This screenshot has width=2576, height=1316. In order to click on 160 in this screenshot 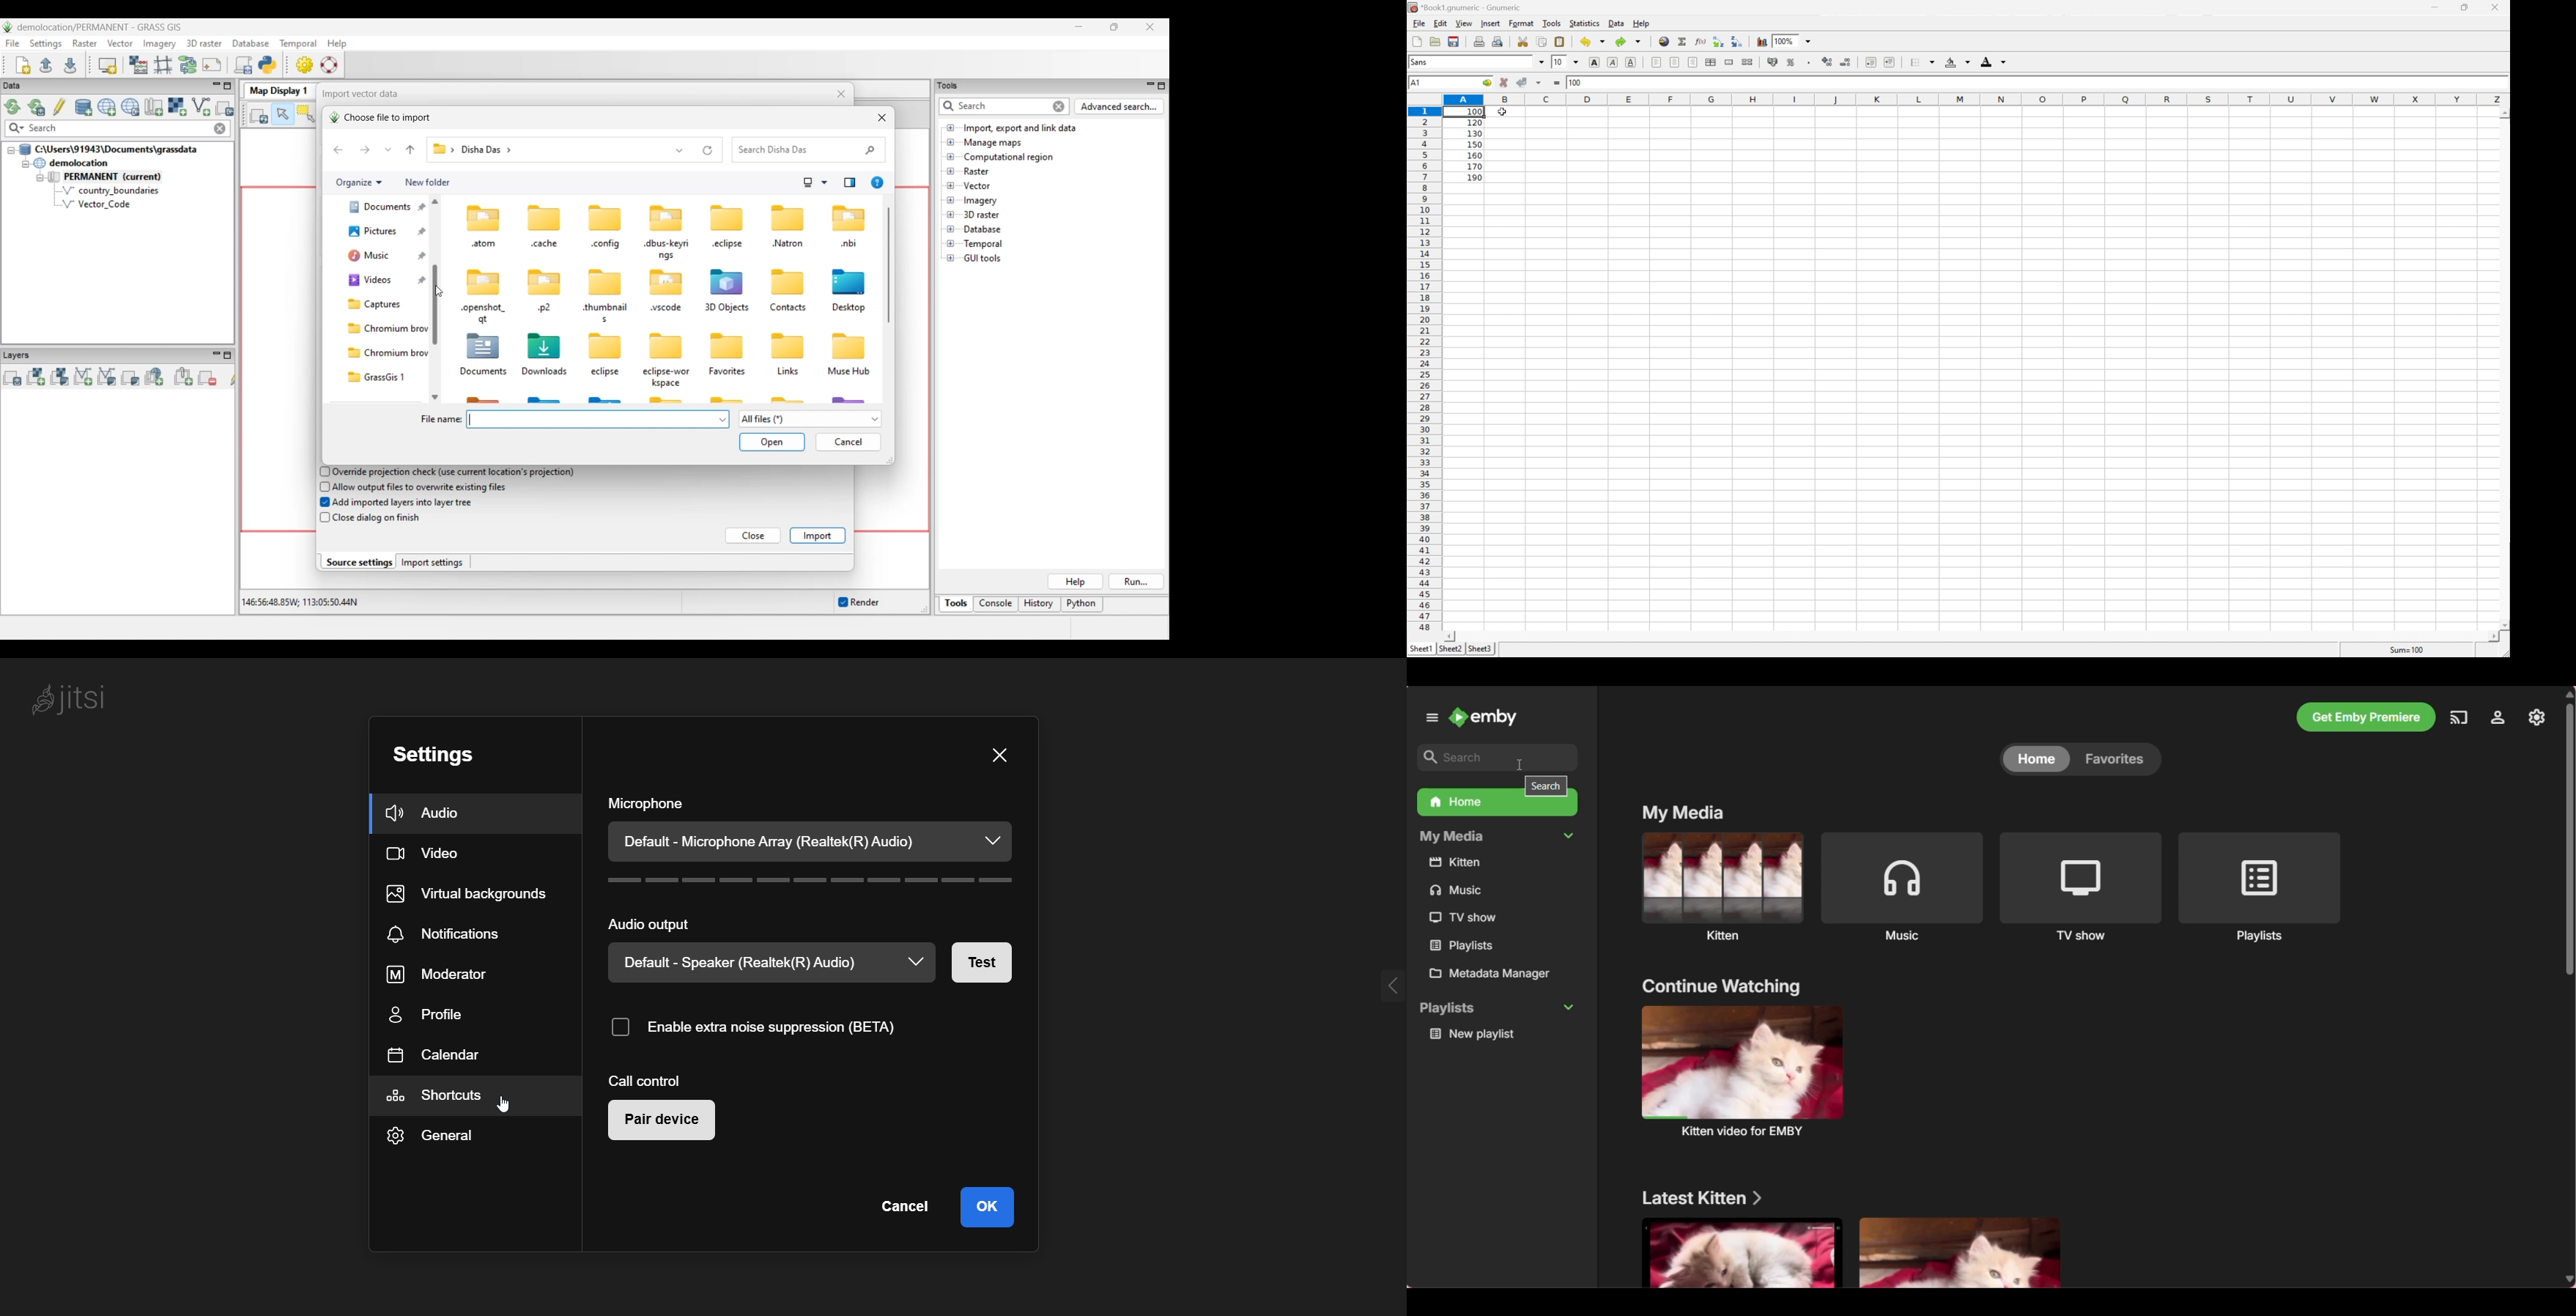, I will do `click(1475, 154)`.